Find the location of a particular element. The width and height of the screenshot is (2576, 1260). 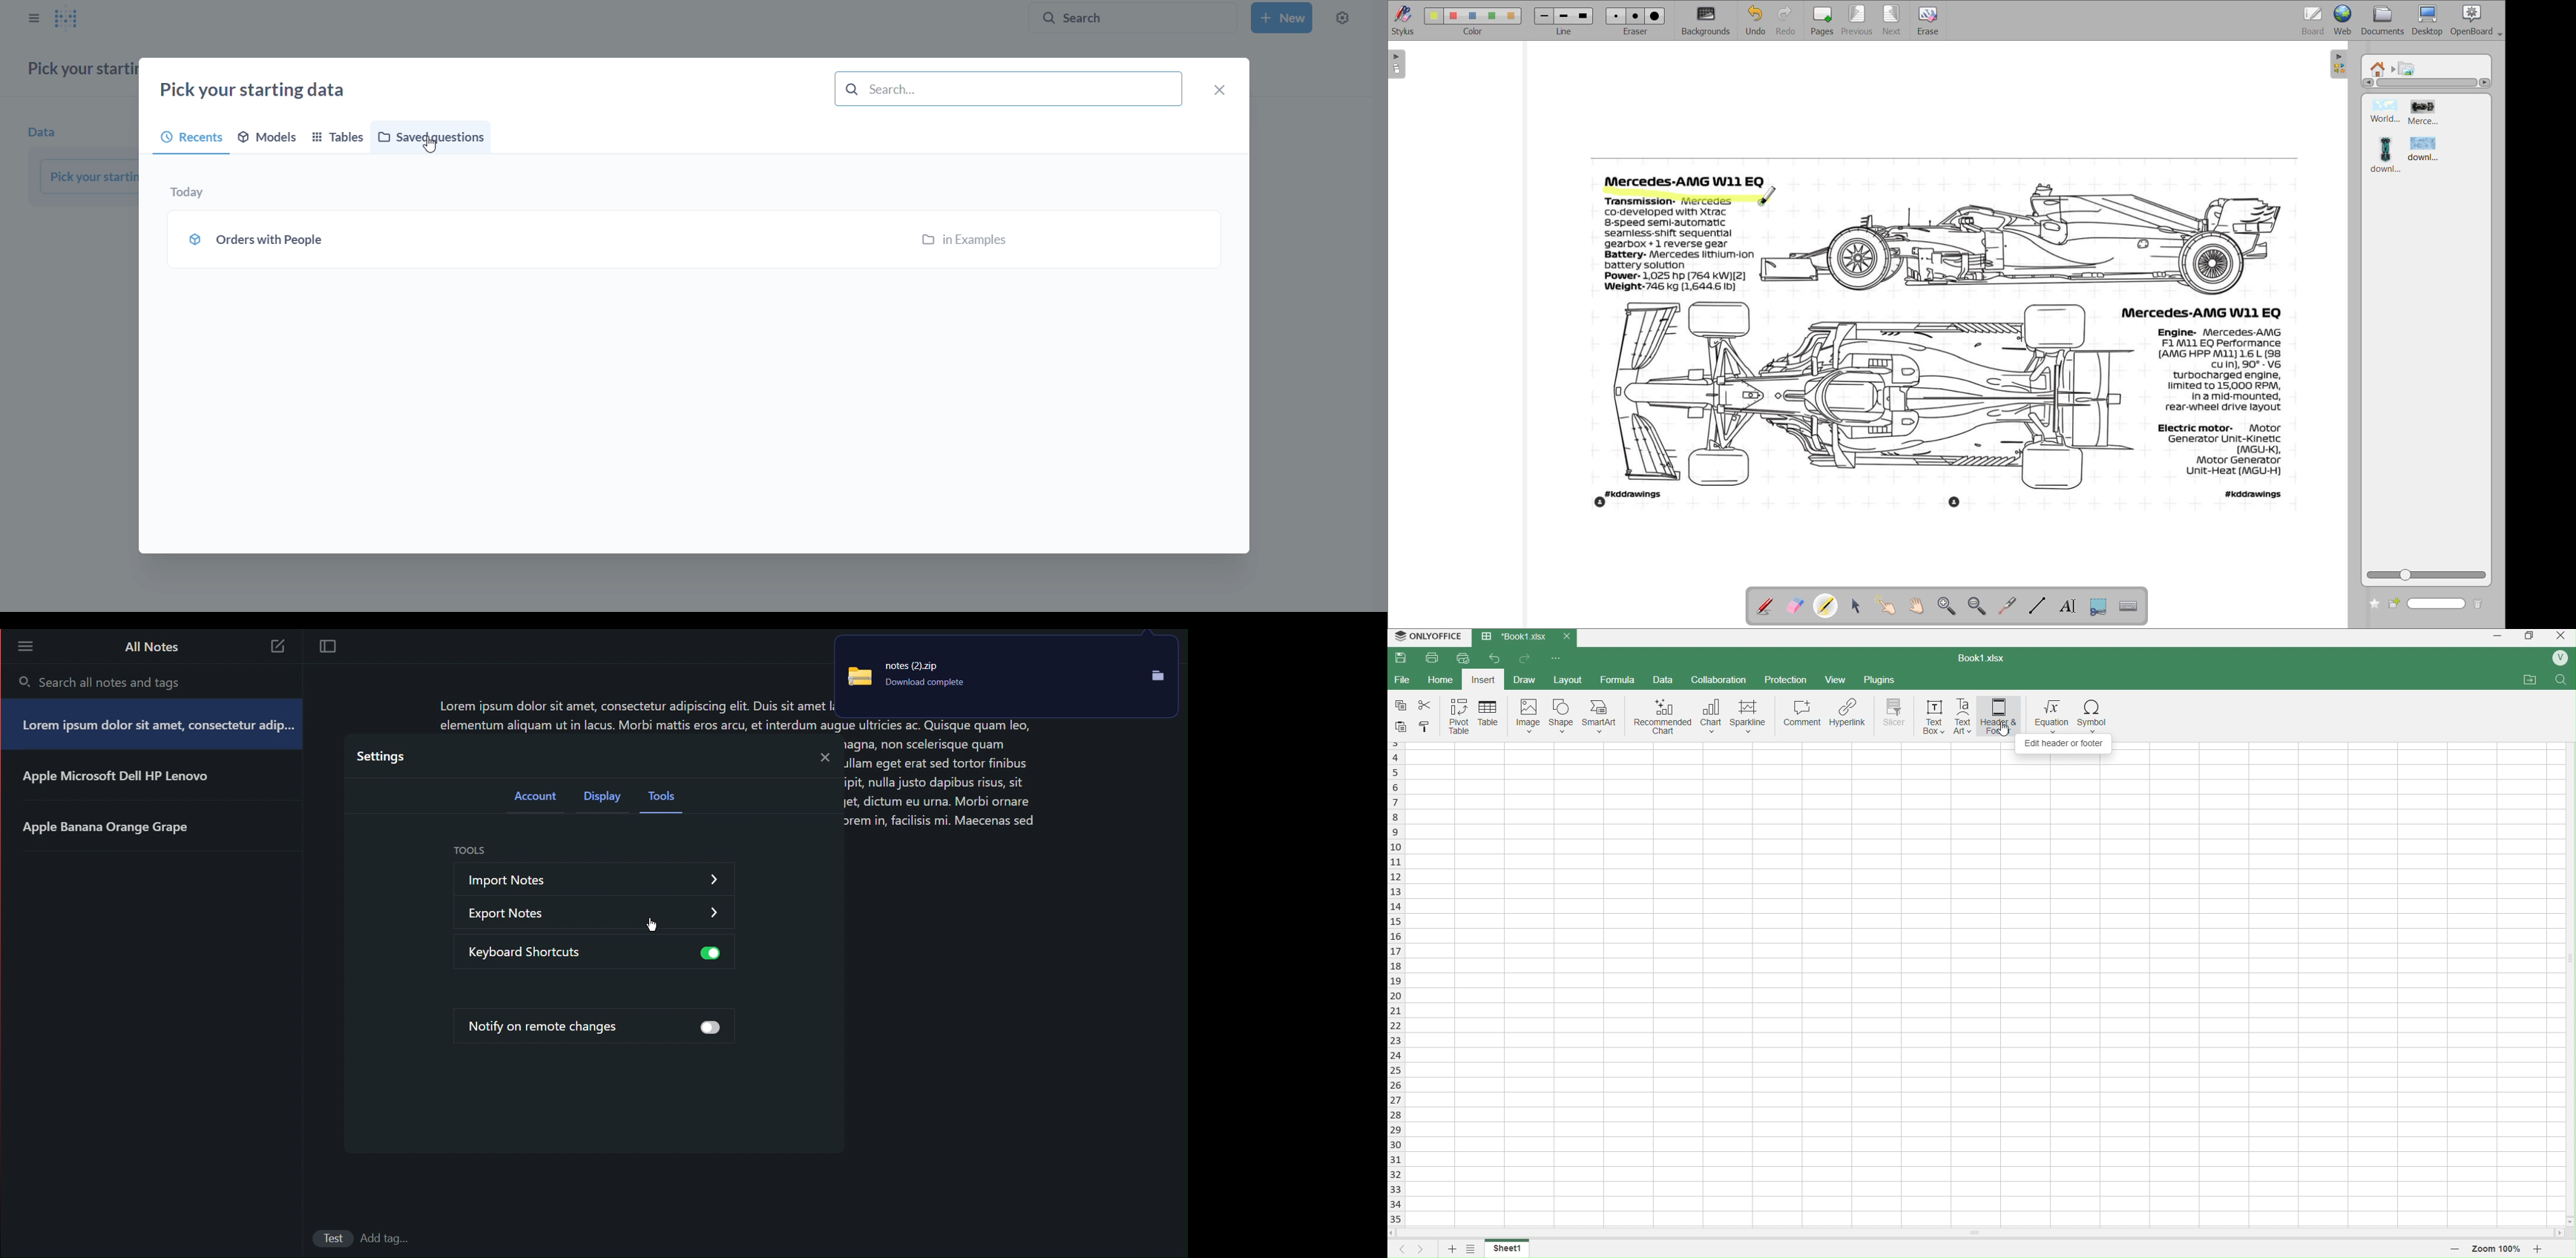

options is located at coordinates (1557, 658).